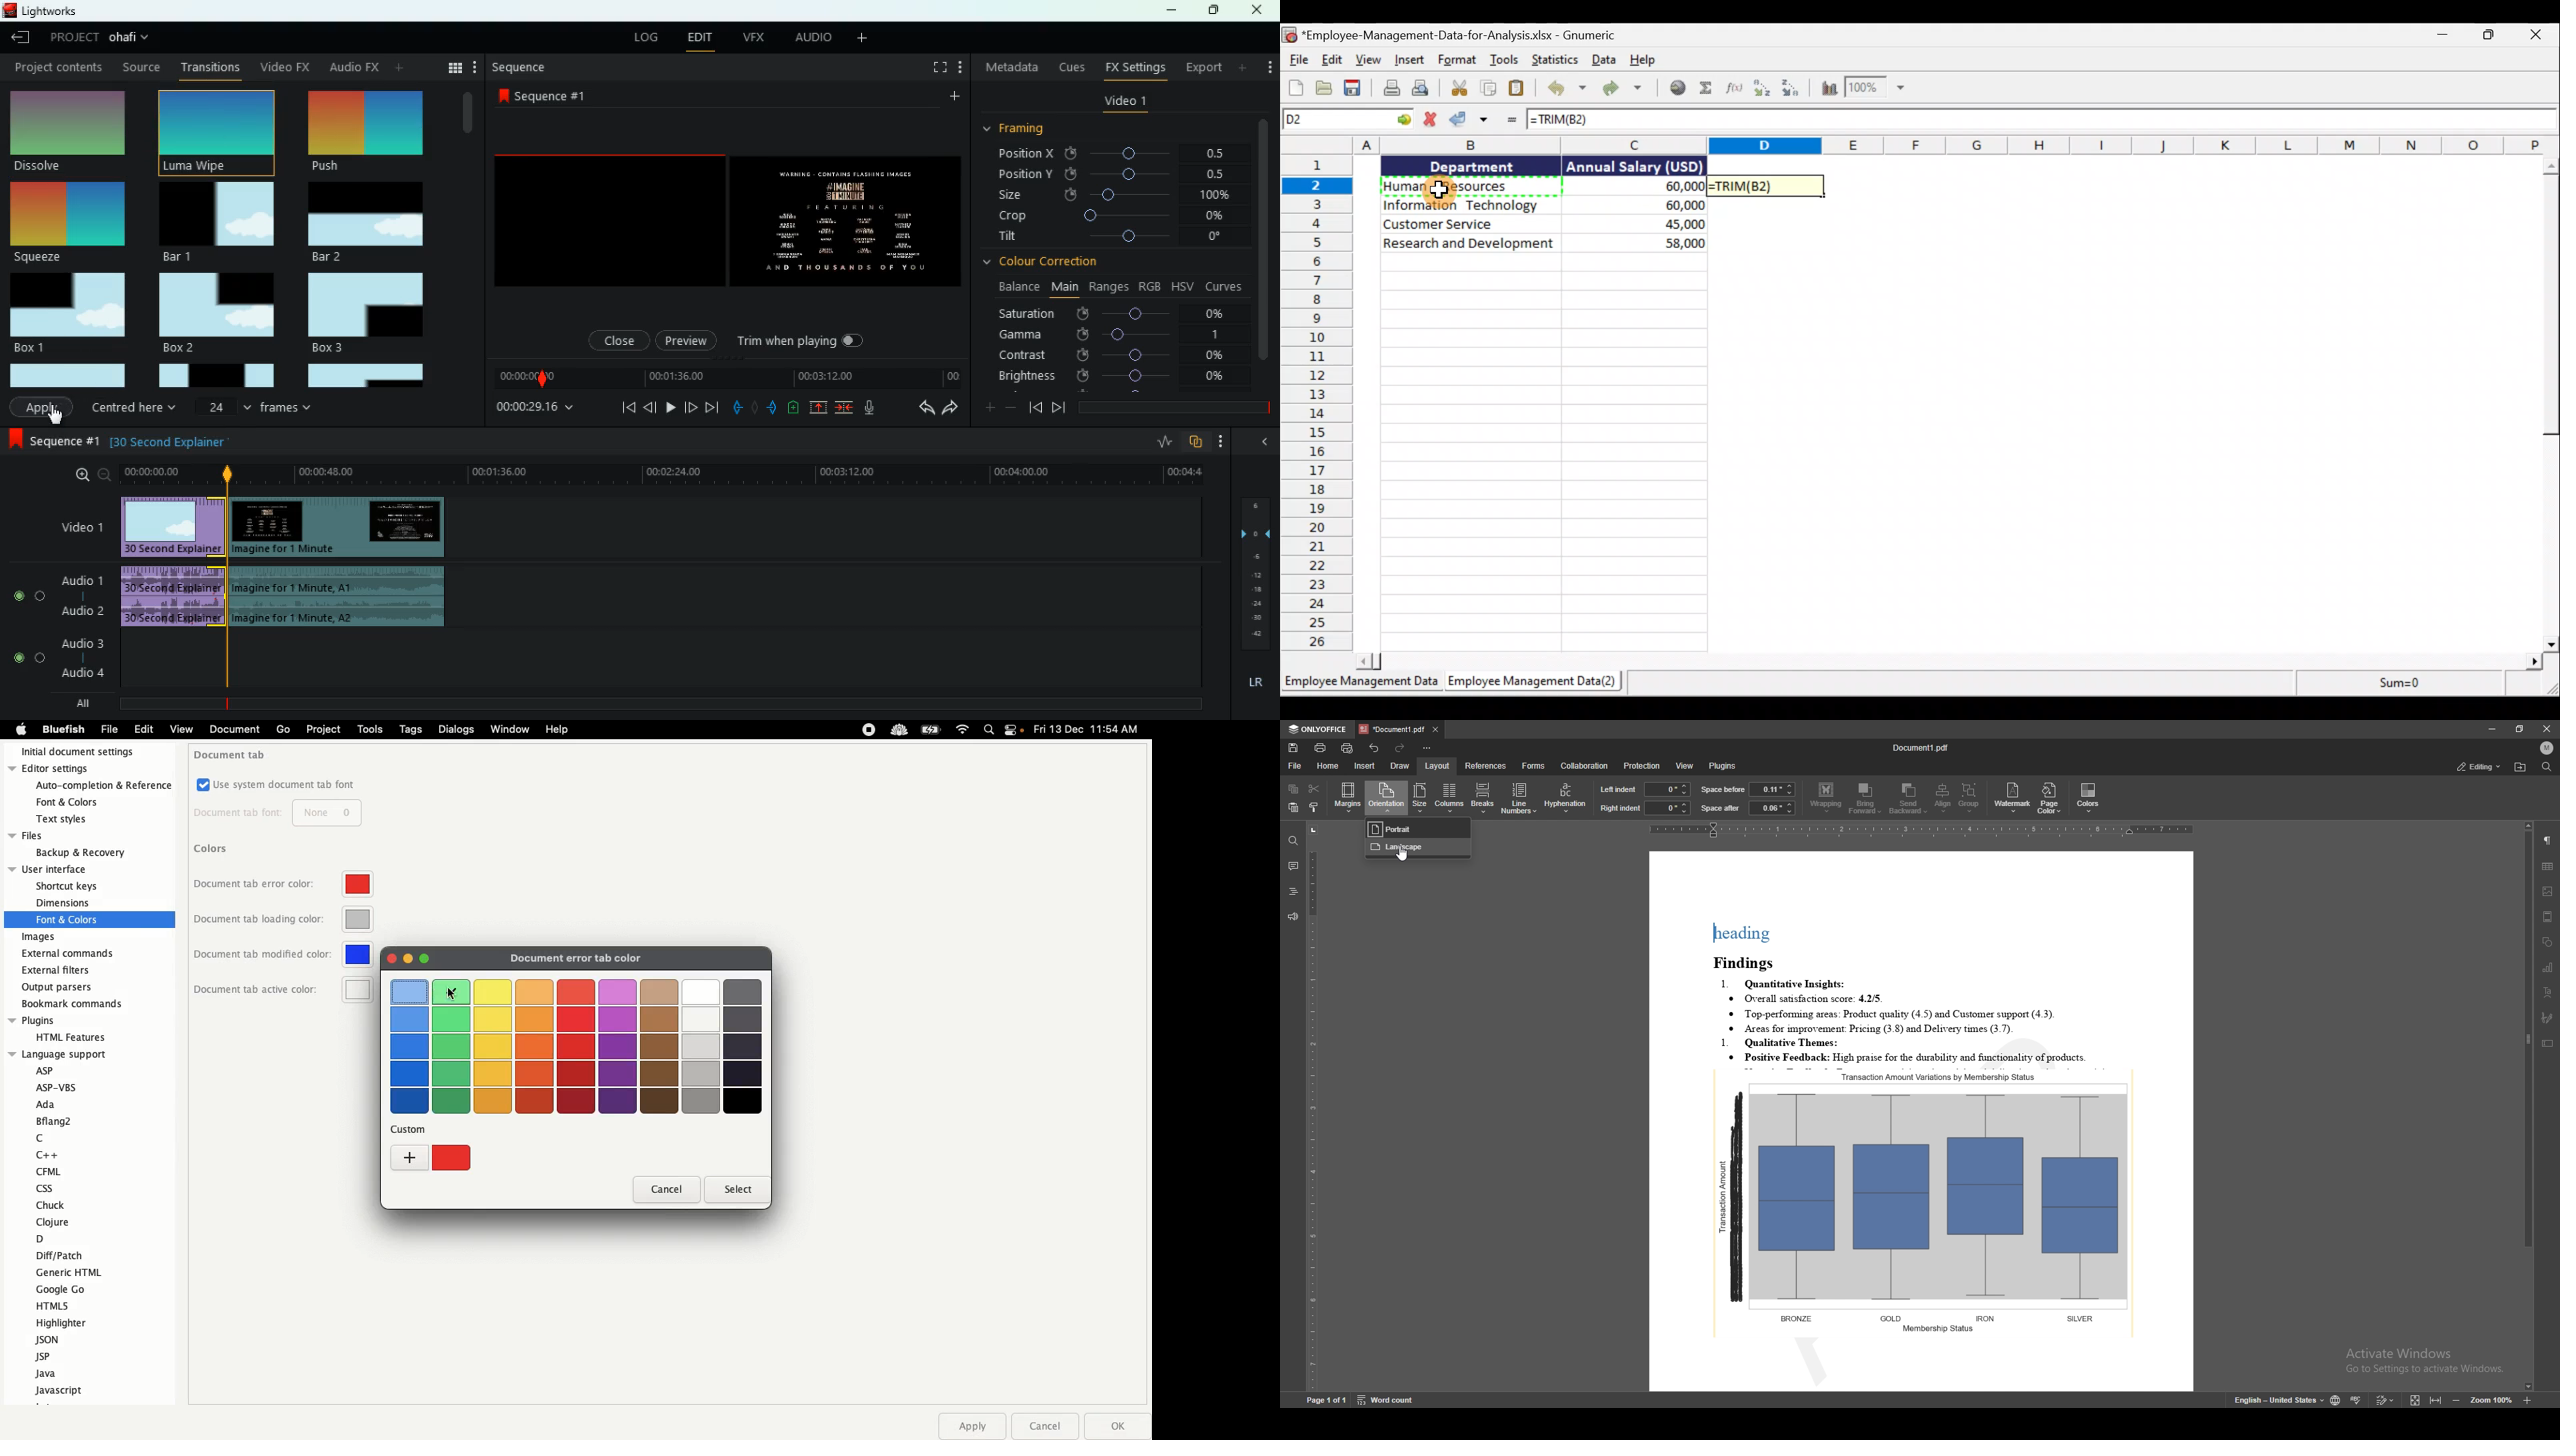 Image resolution: width=2576 pixels, height=1456 pixels. I want to click on save, so click(1293, 747).